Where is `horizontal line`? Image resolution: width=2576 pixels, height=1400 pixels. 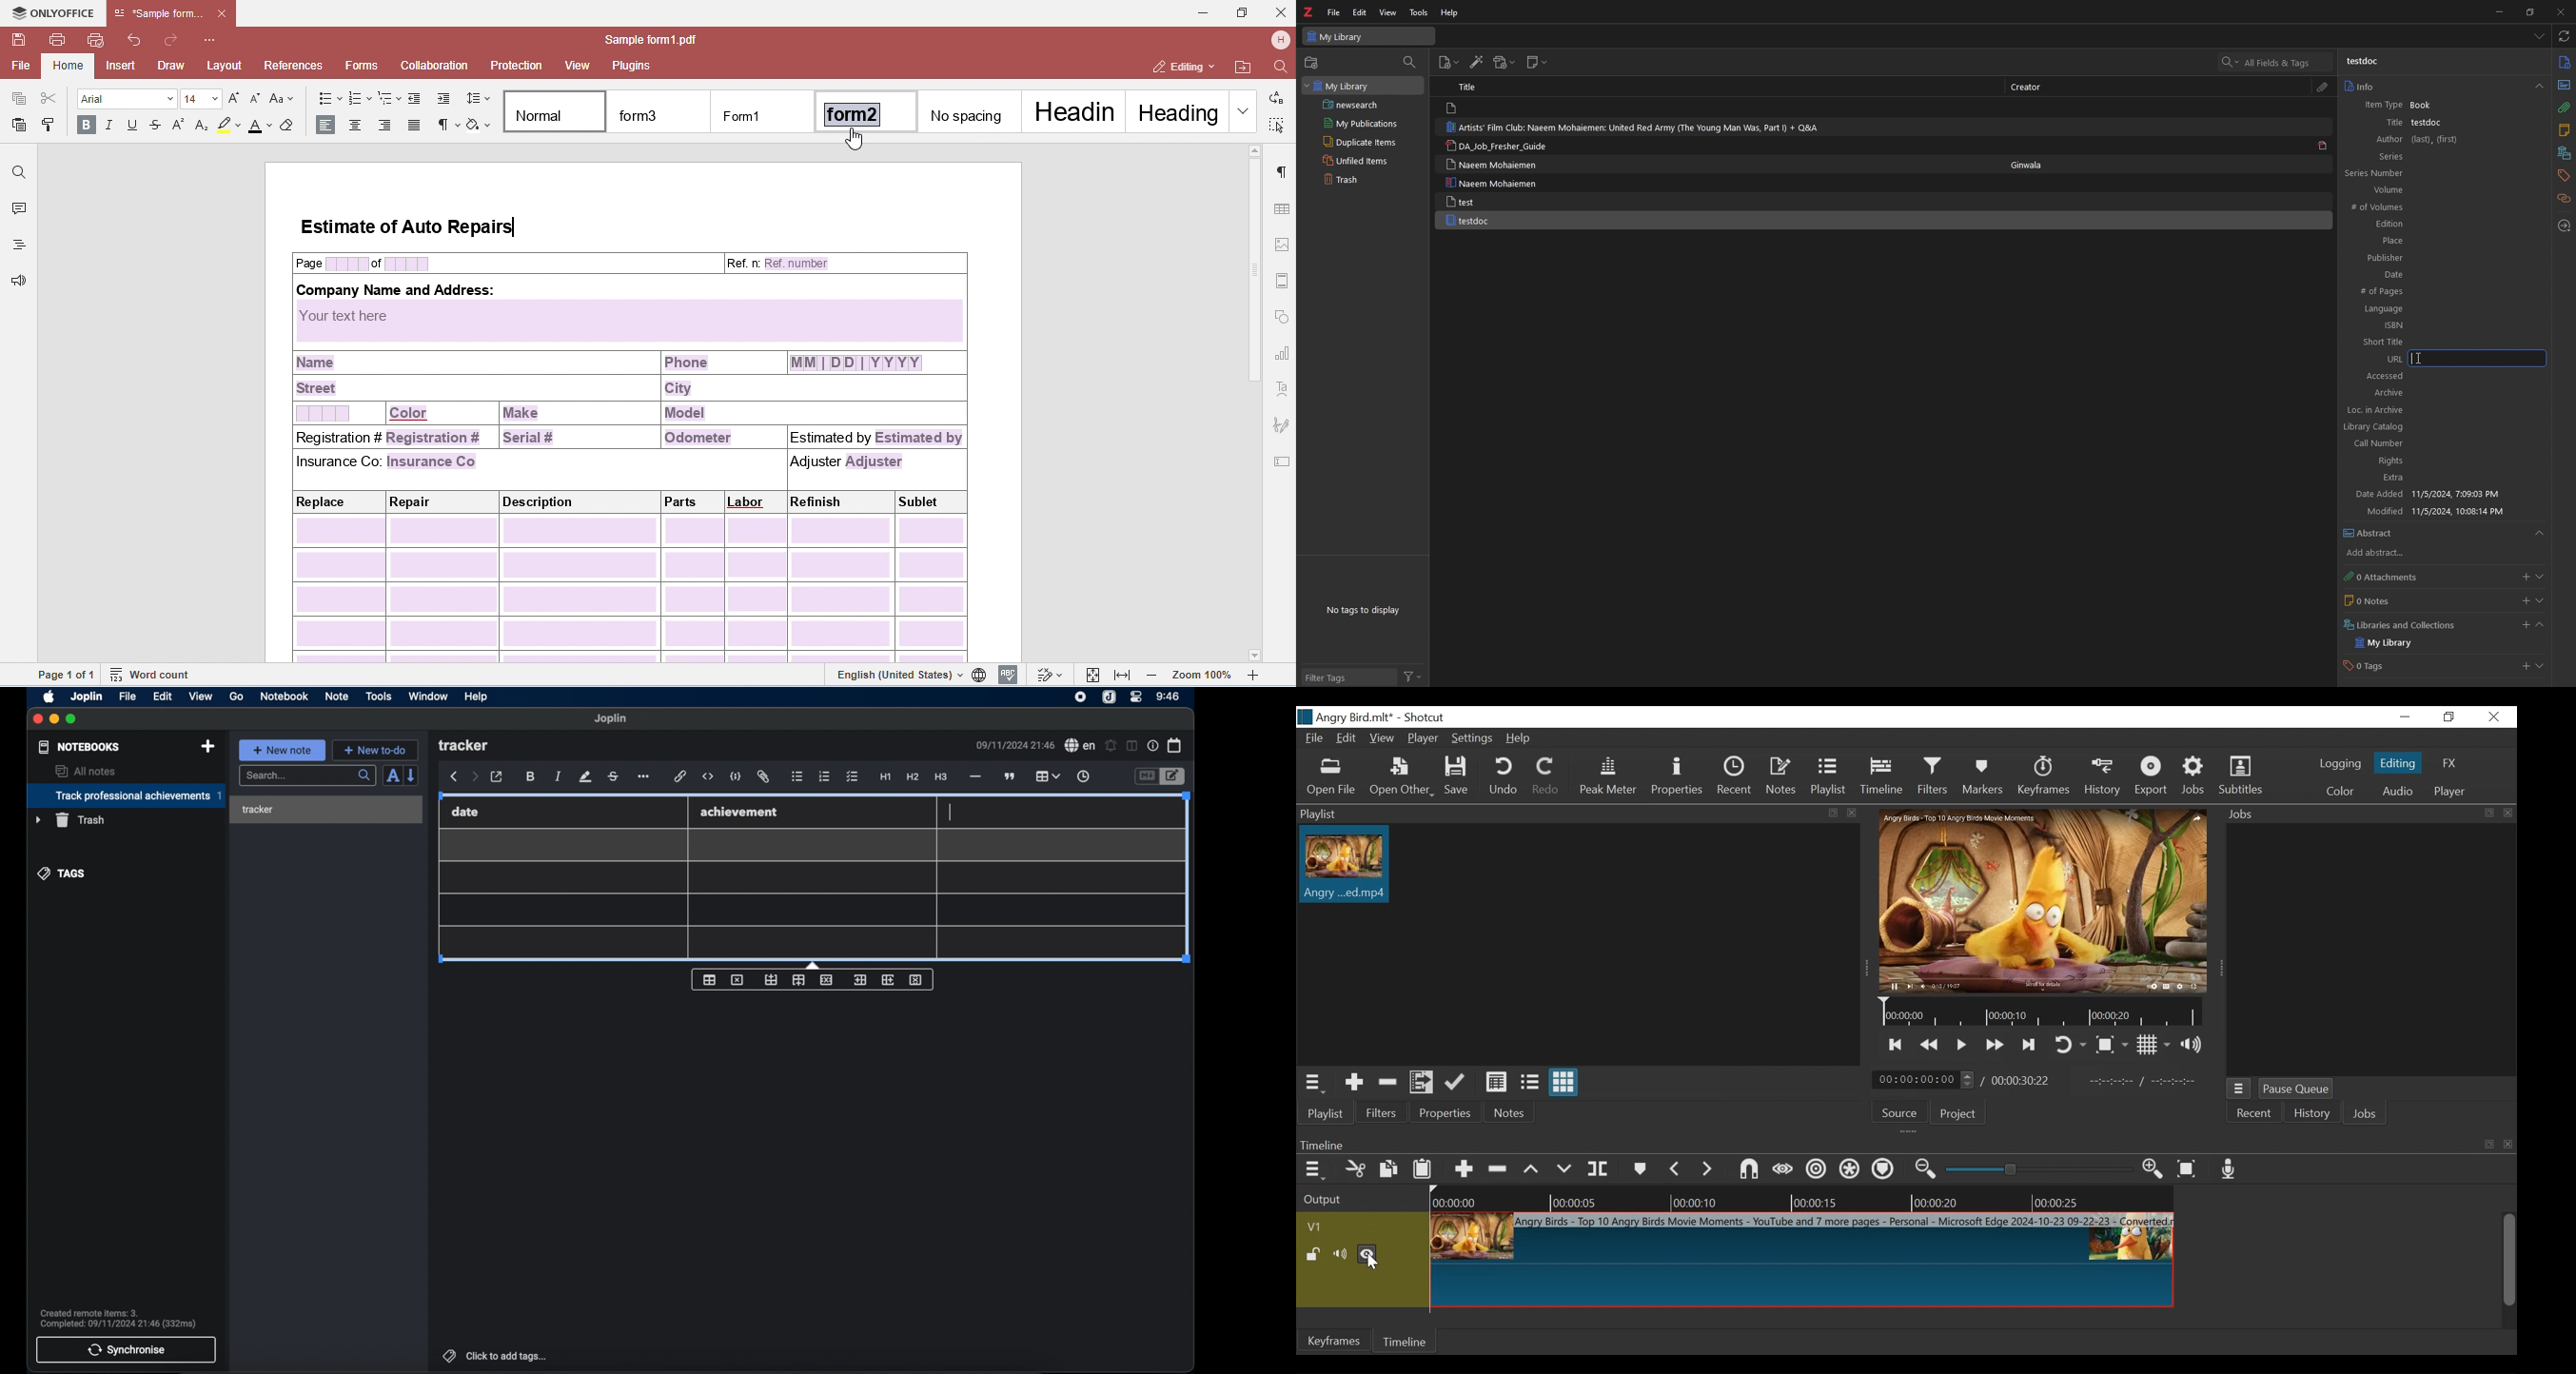
horizontal line is located at coordinates (975, 777).